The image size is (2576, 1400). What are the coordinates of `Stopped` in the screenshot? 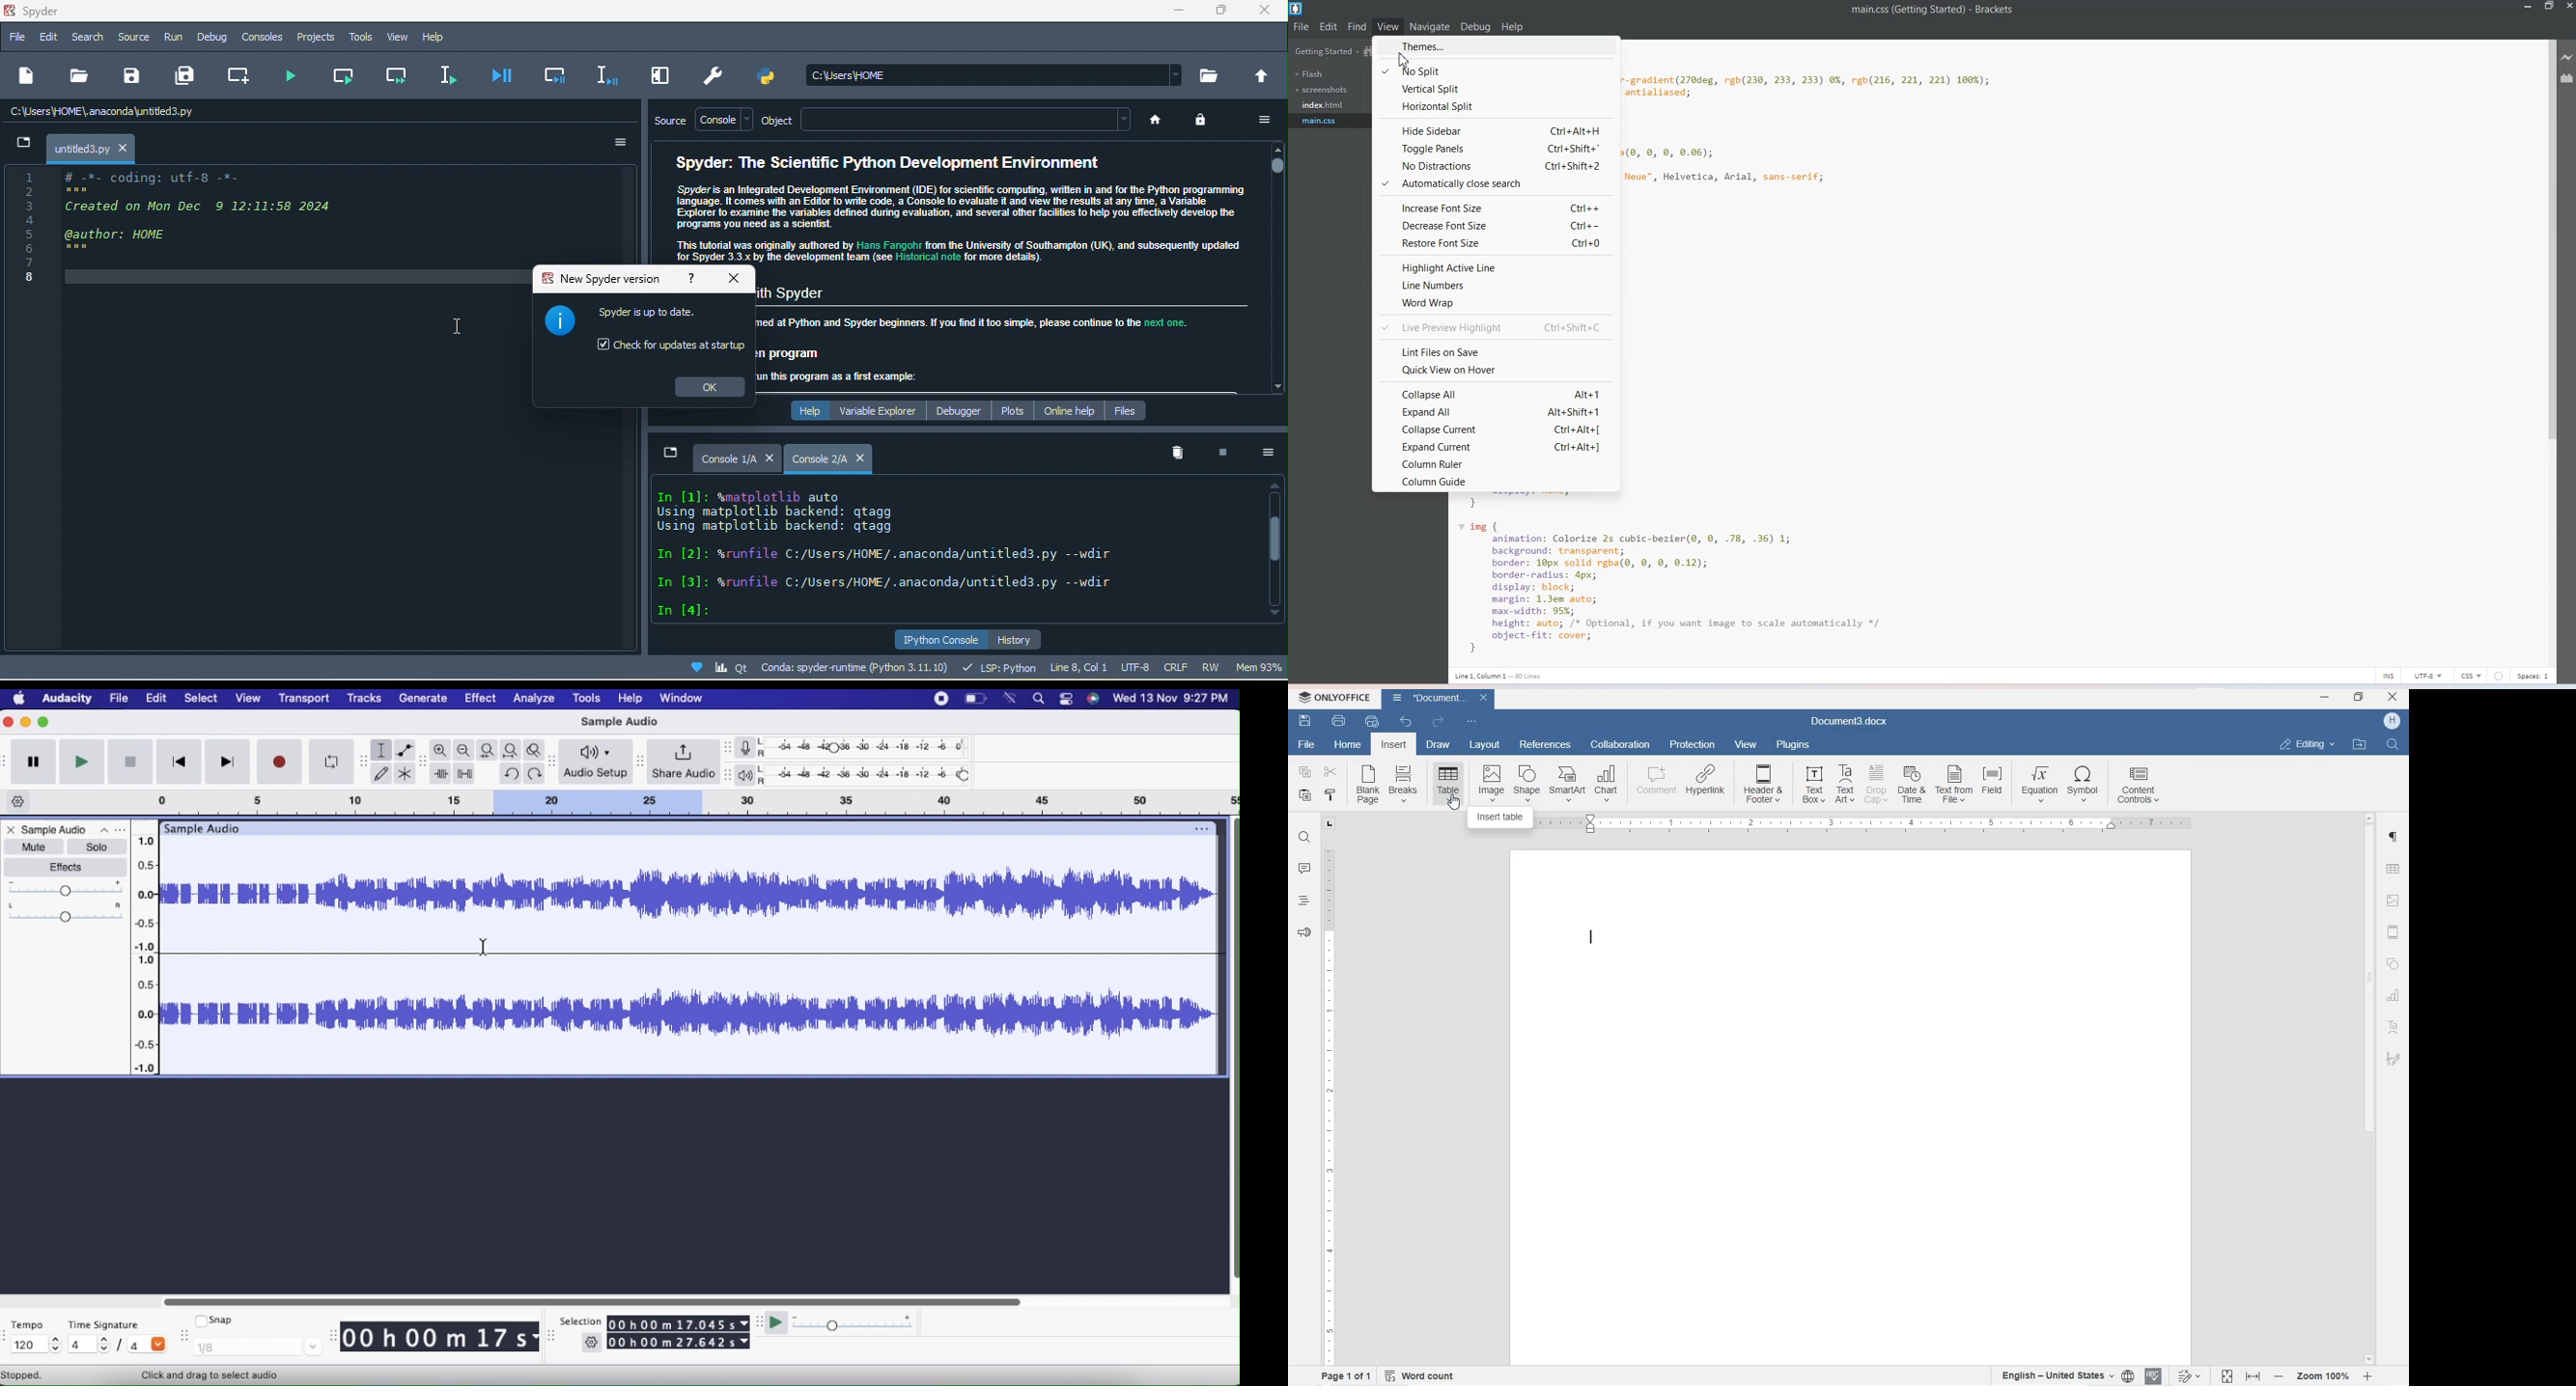 It's located at (22, 1376).